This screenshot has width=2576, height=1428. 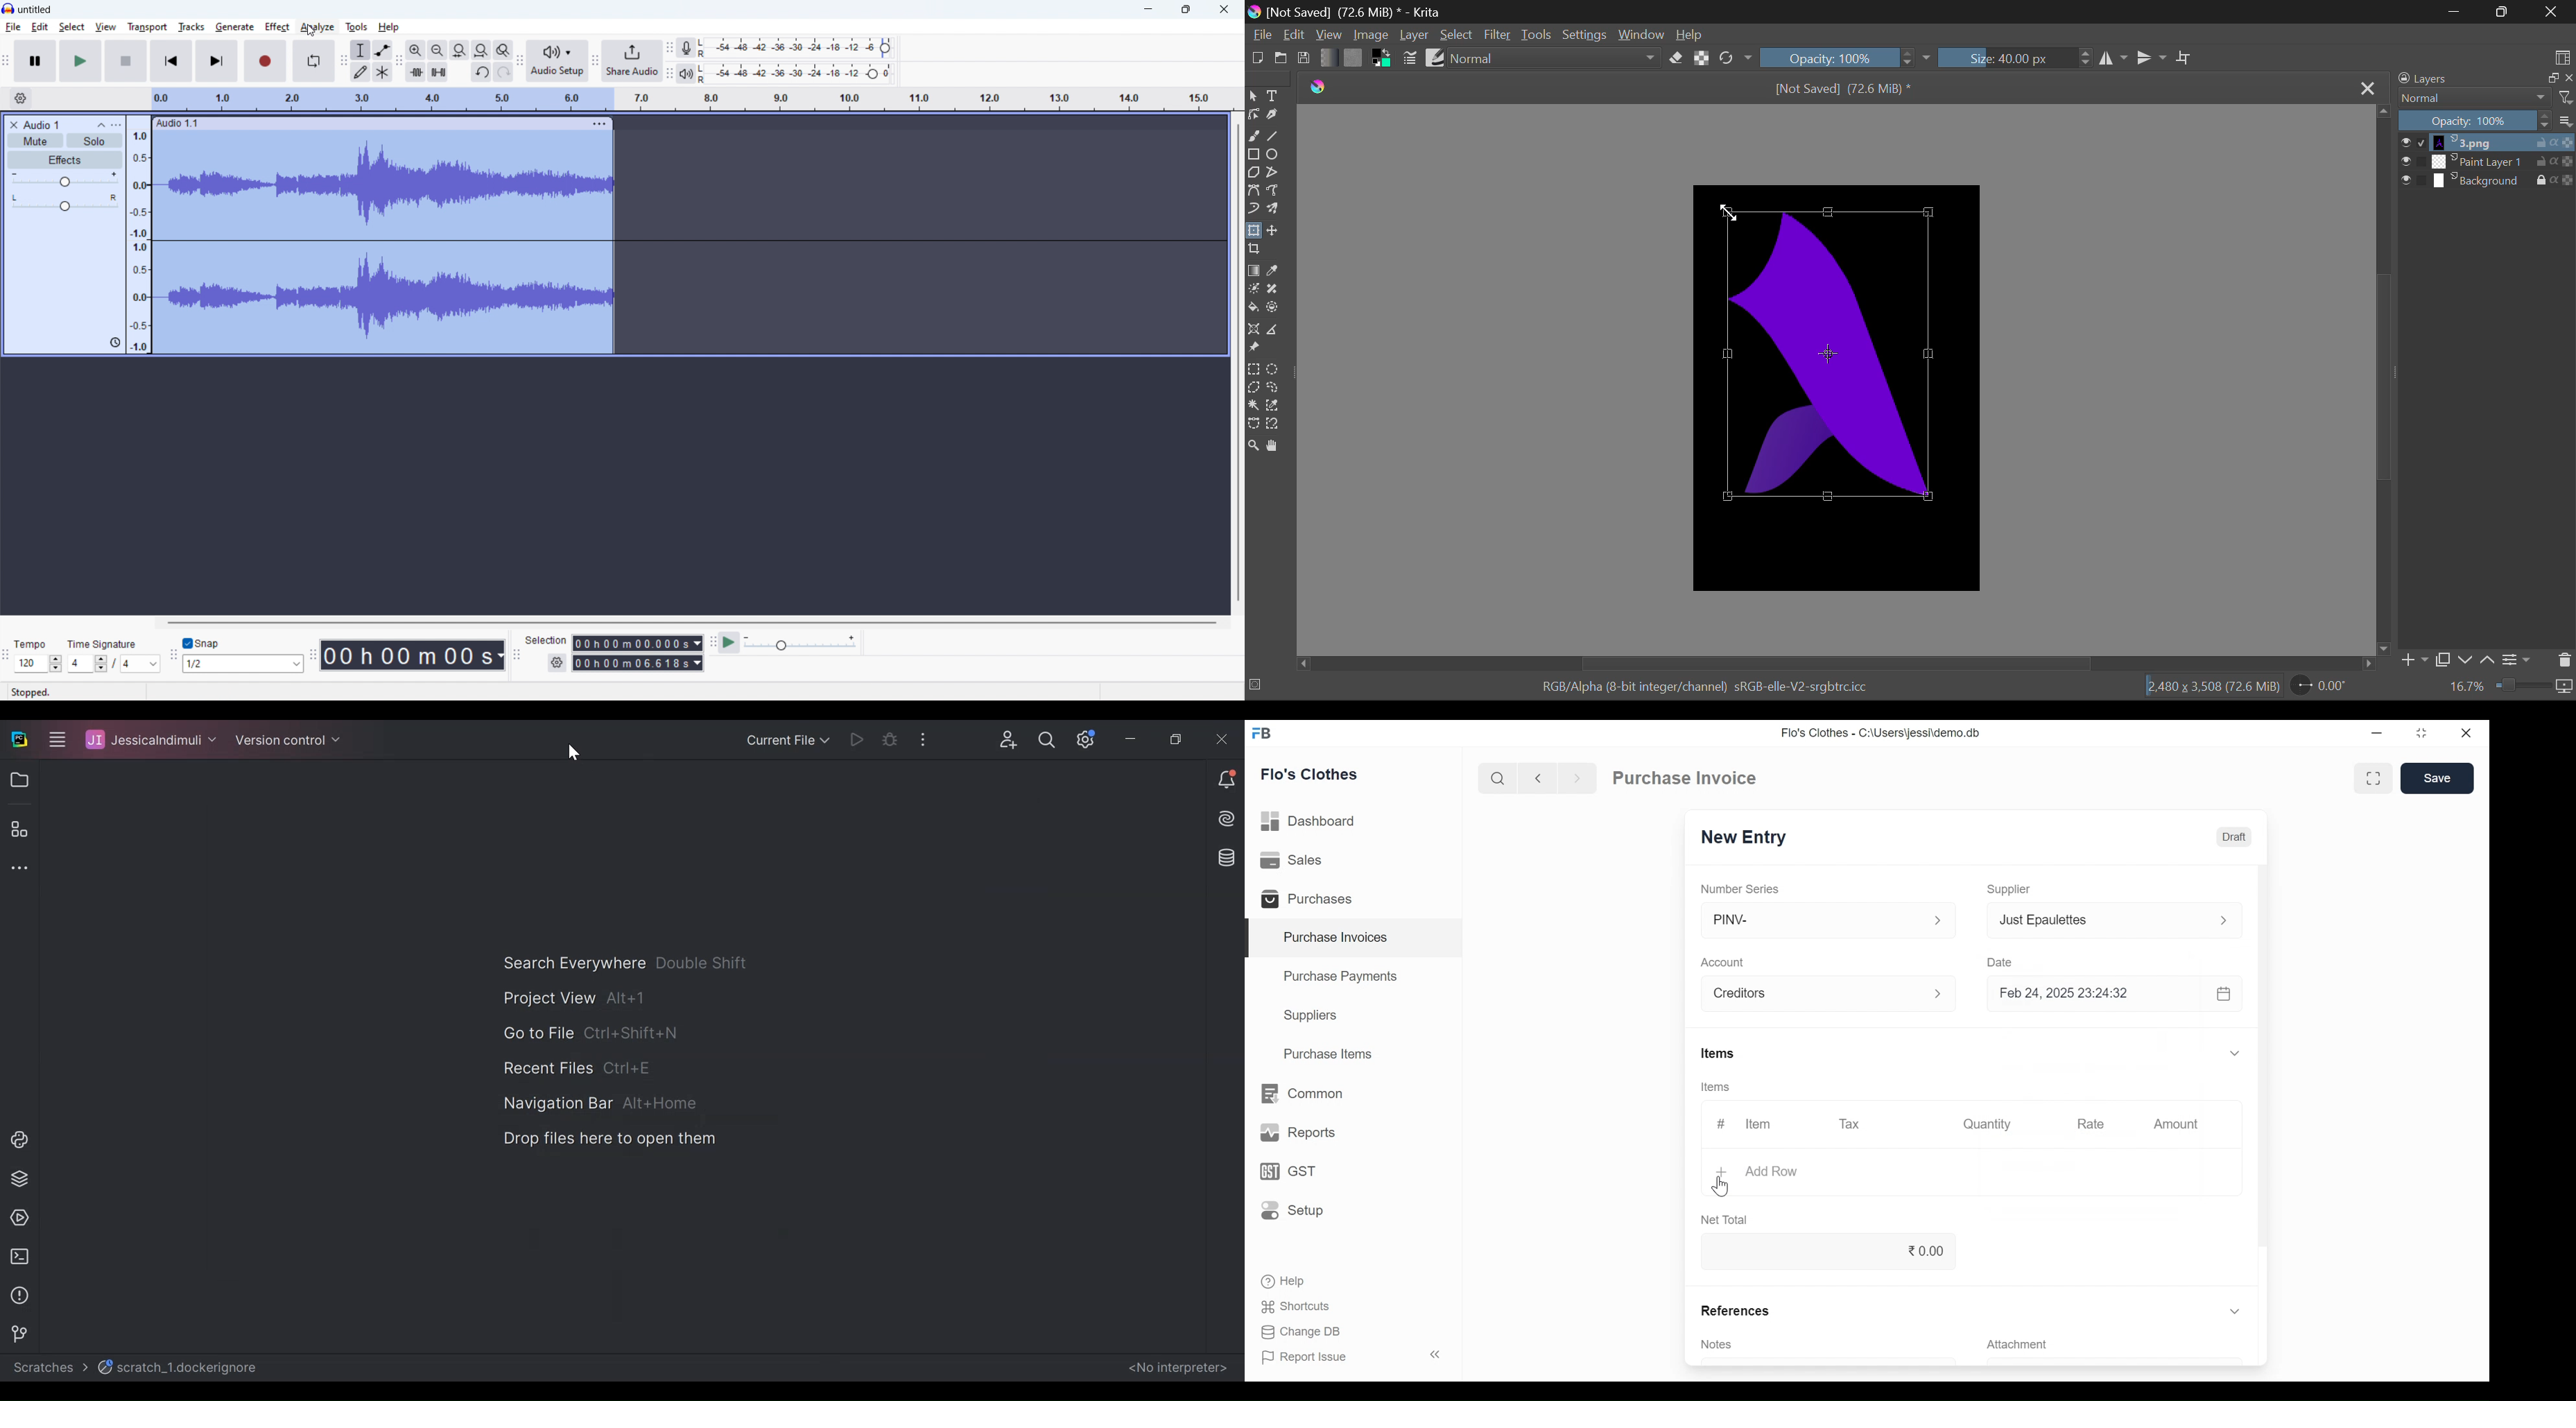 I want to click on Tax, so click(x=1854, y=1125).